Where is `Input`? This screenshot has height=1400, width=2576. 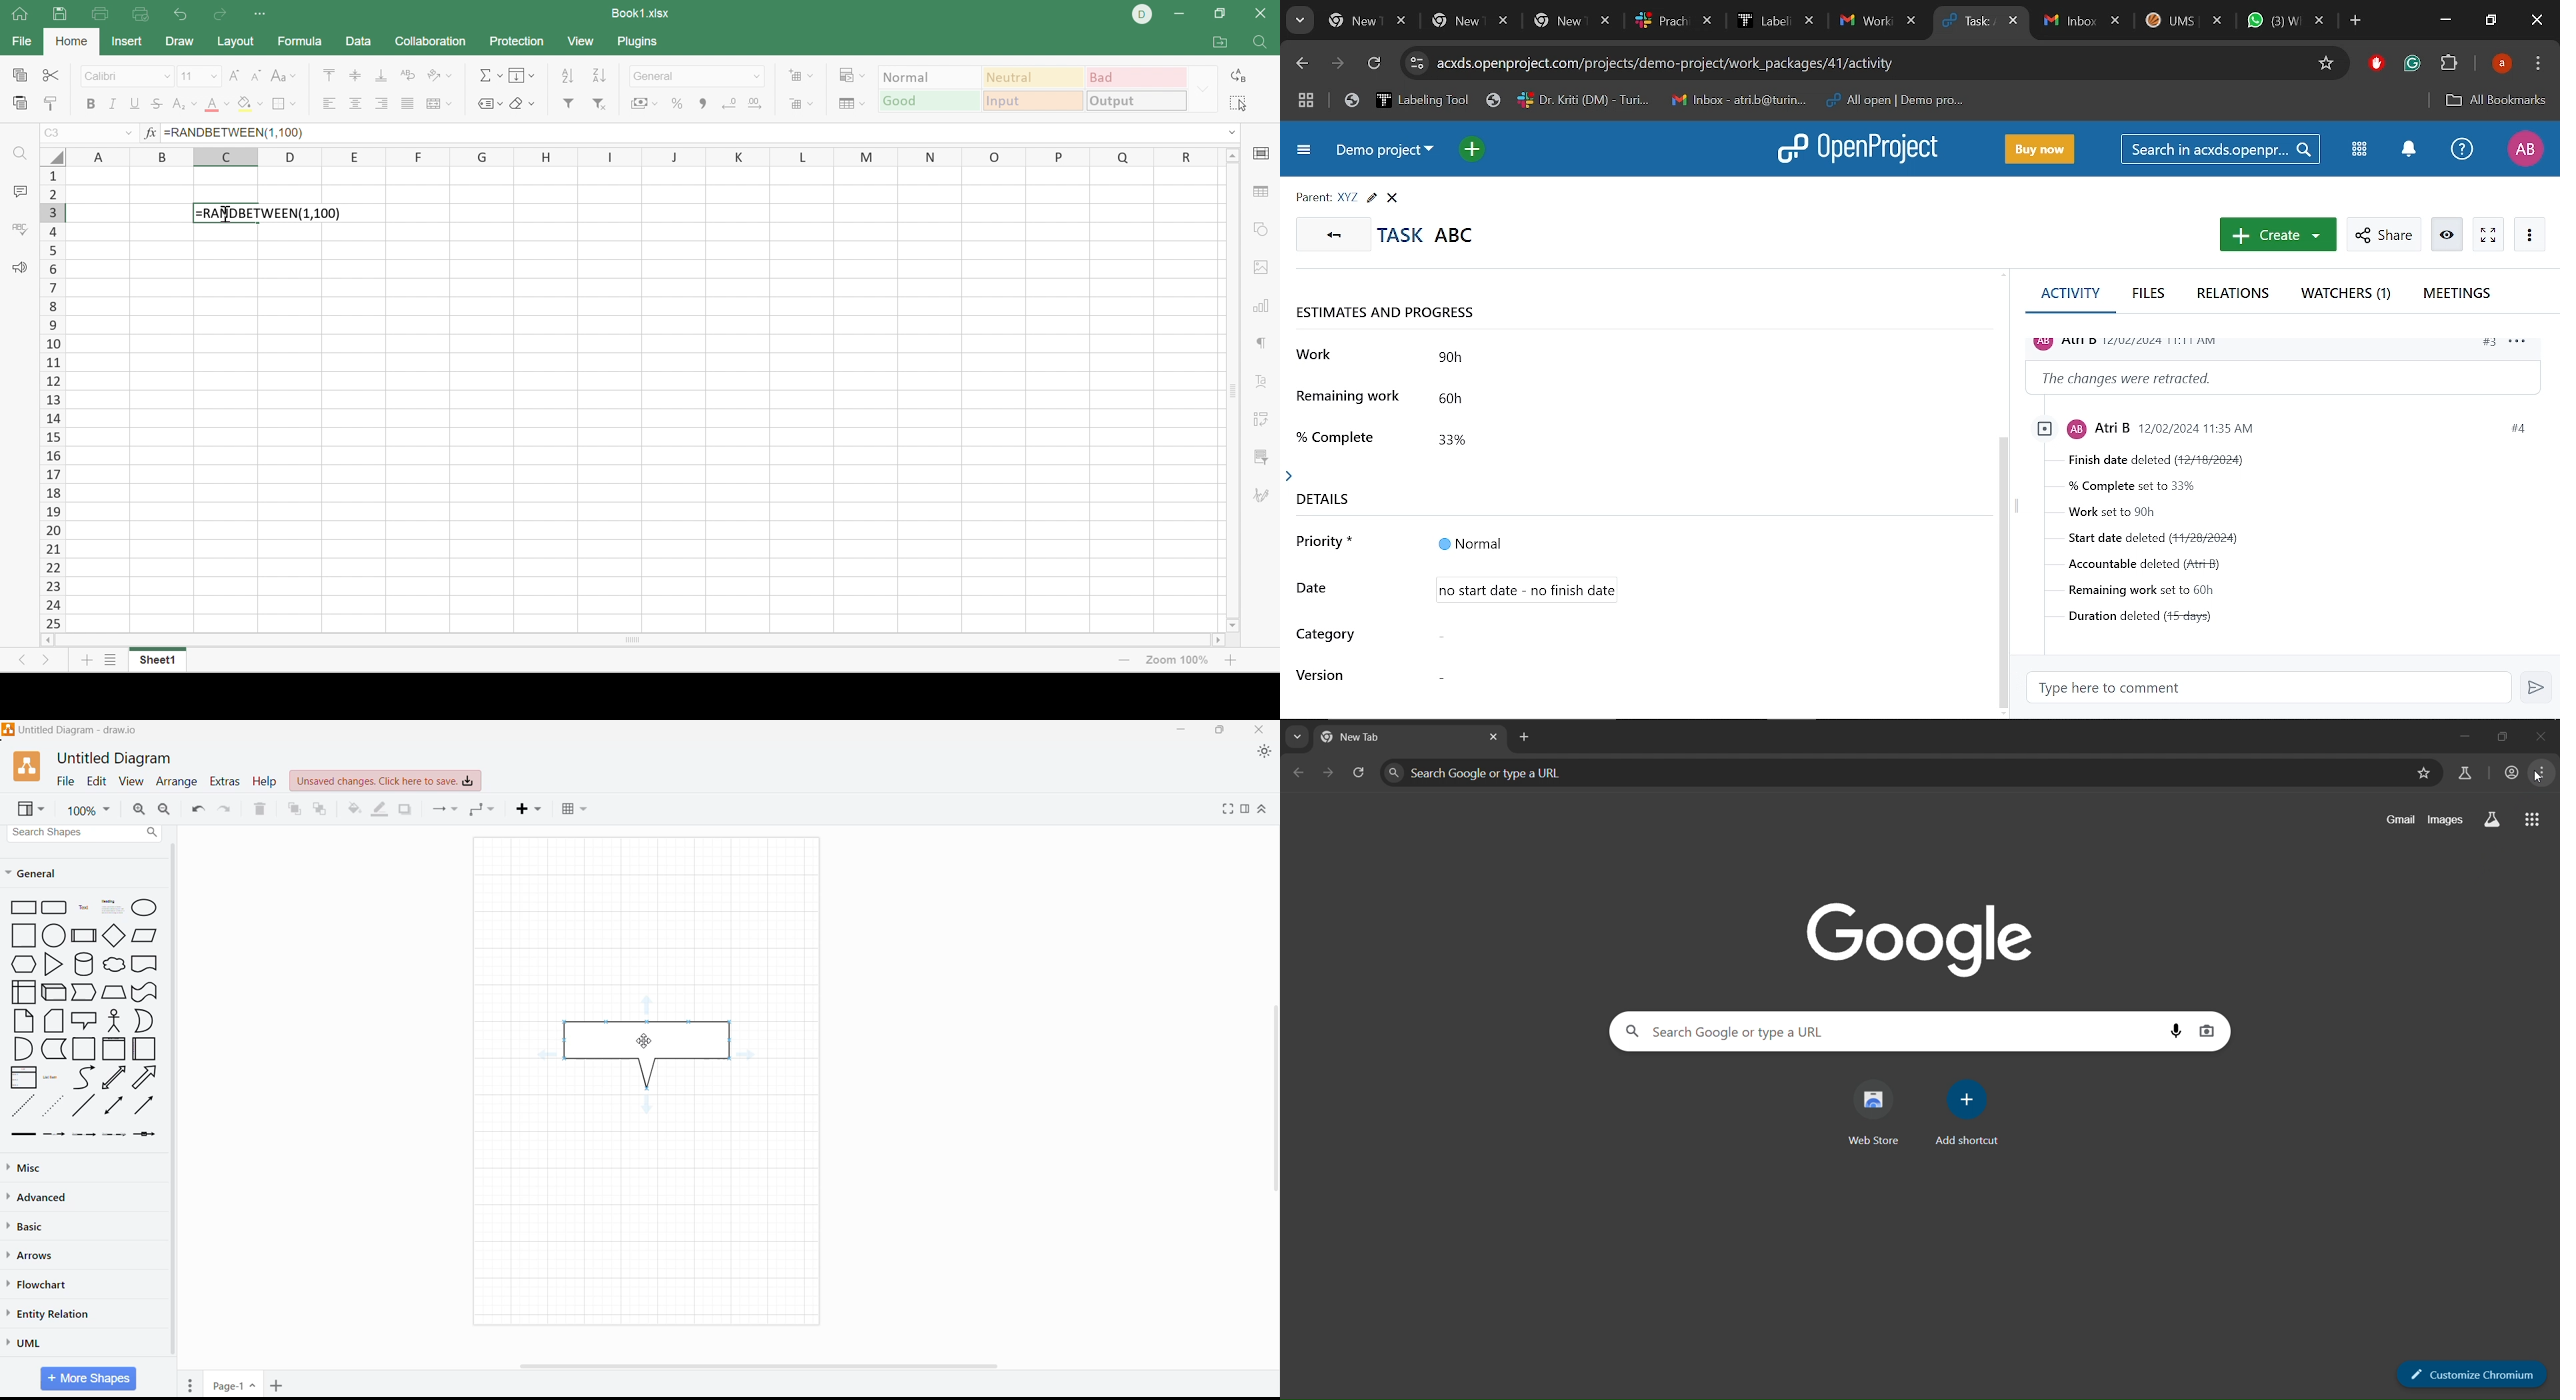
Input is located at coordinates (1034, 101).